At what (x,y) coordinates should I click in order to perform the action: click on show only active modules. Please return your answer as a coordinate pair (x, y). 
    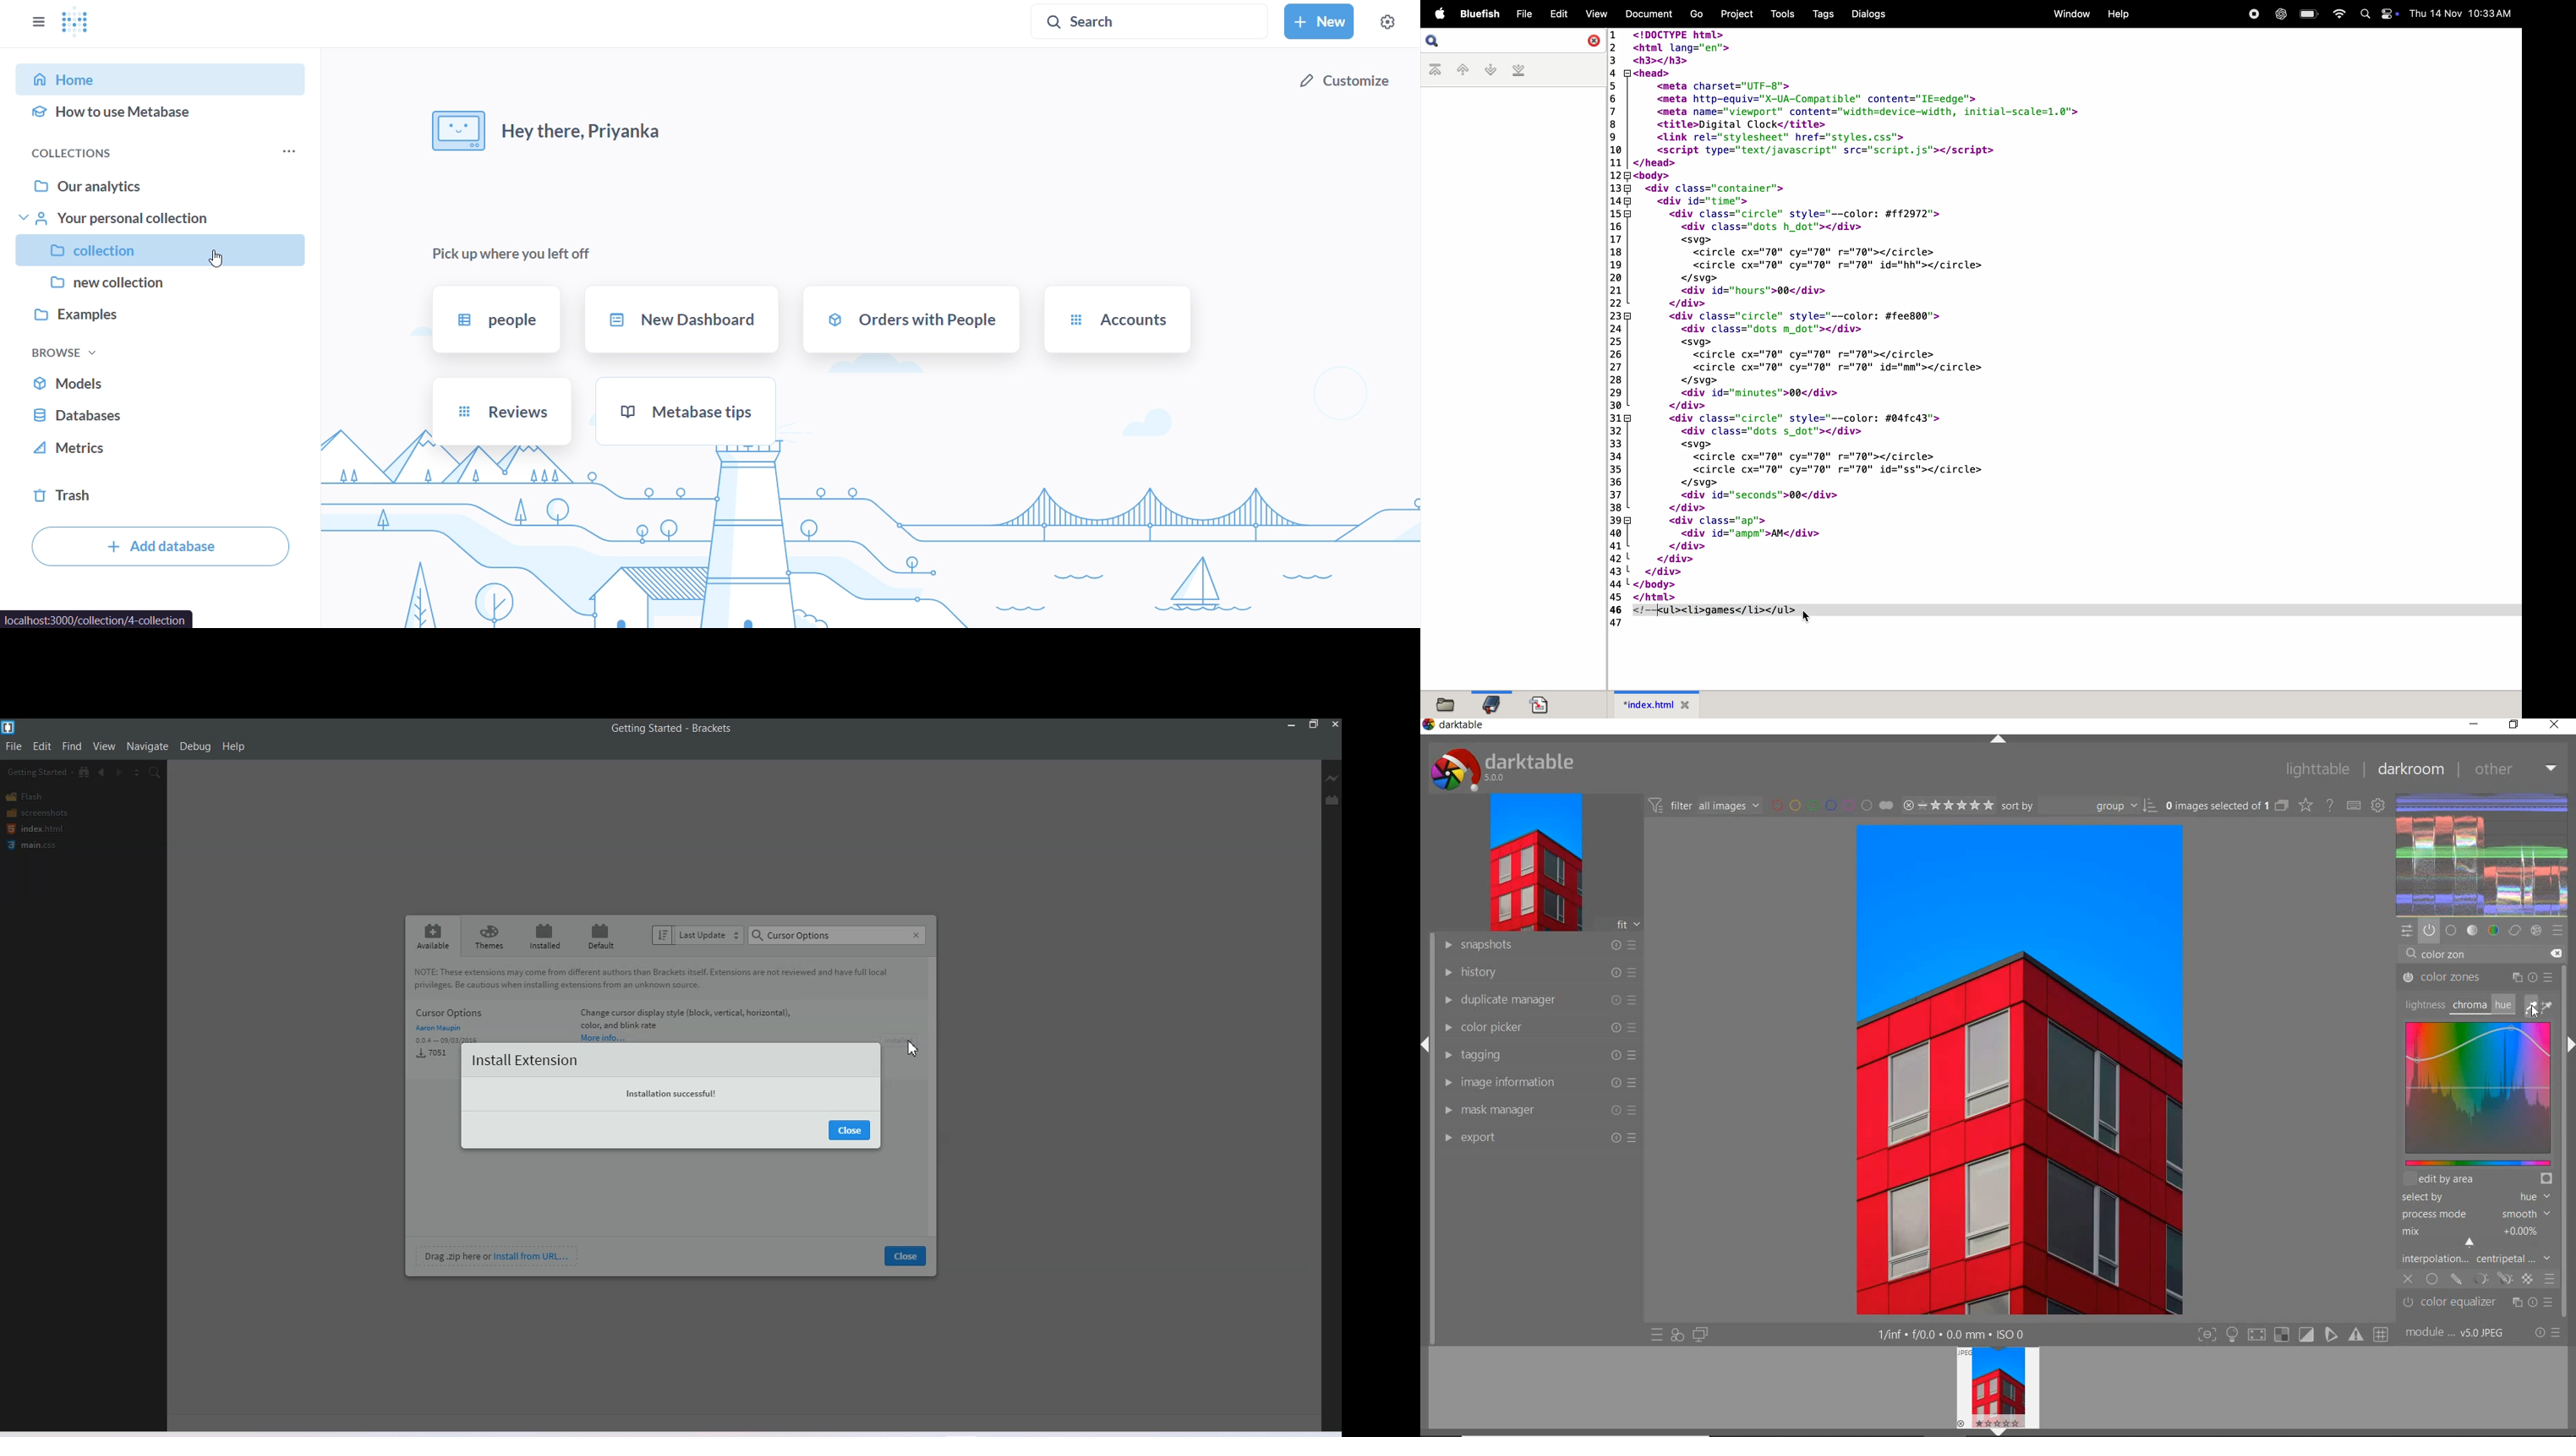
    Looking at the image, I should click on (2429, 930).